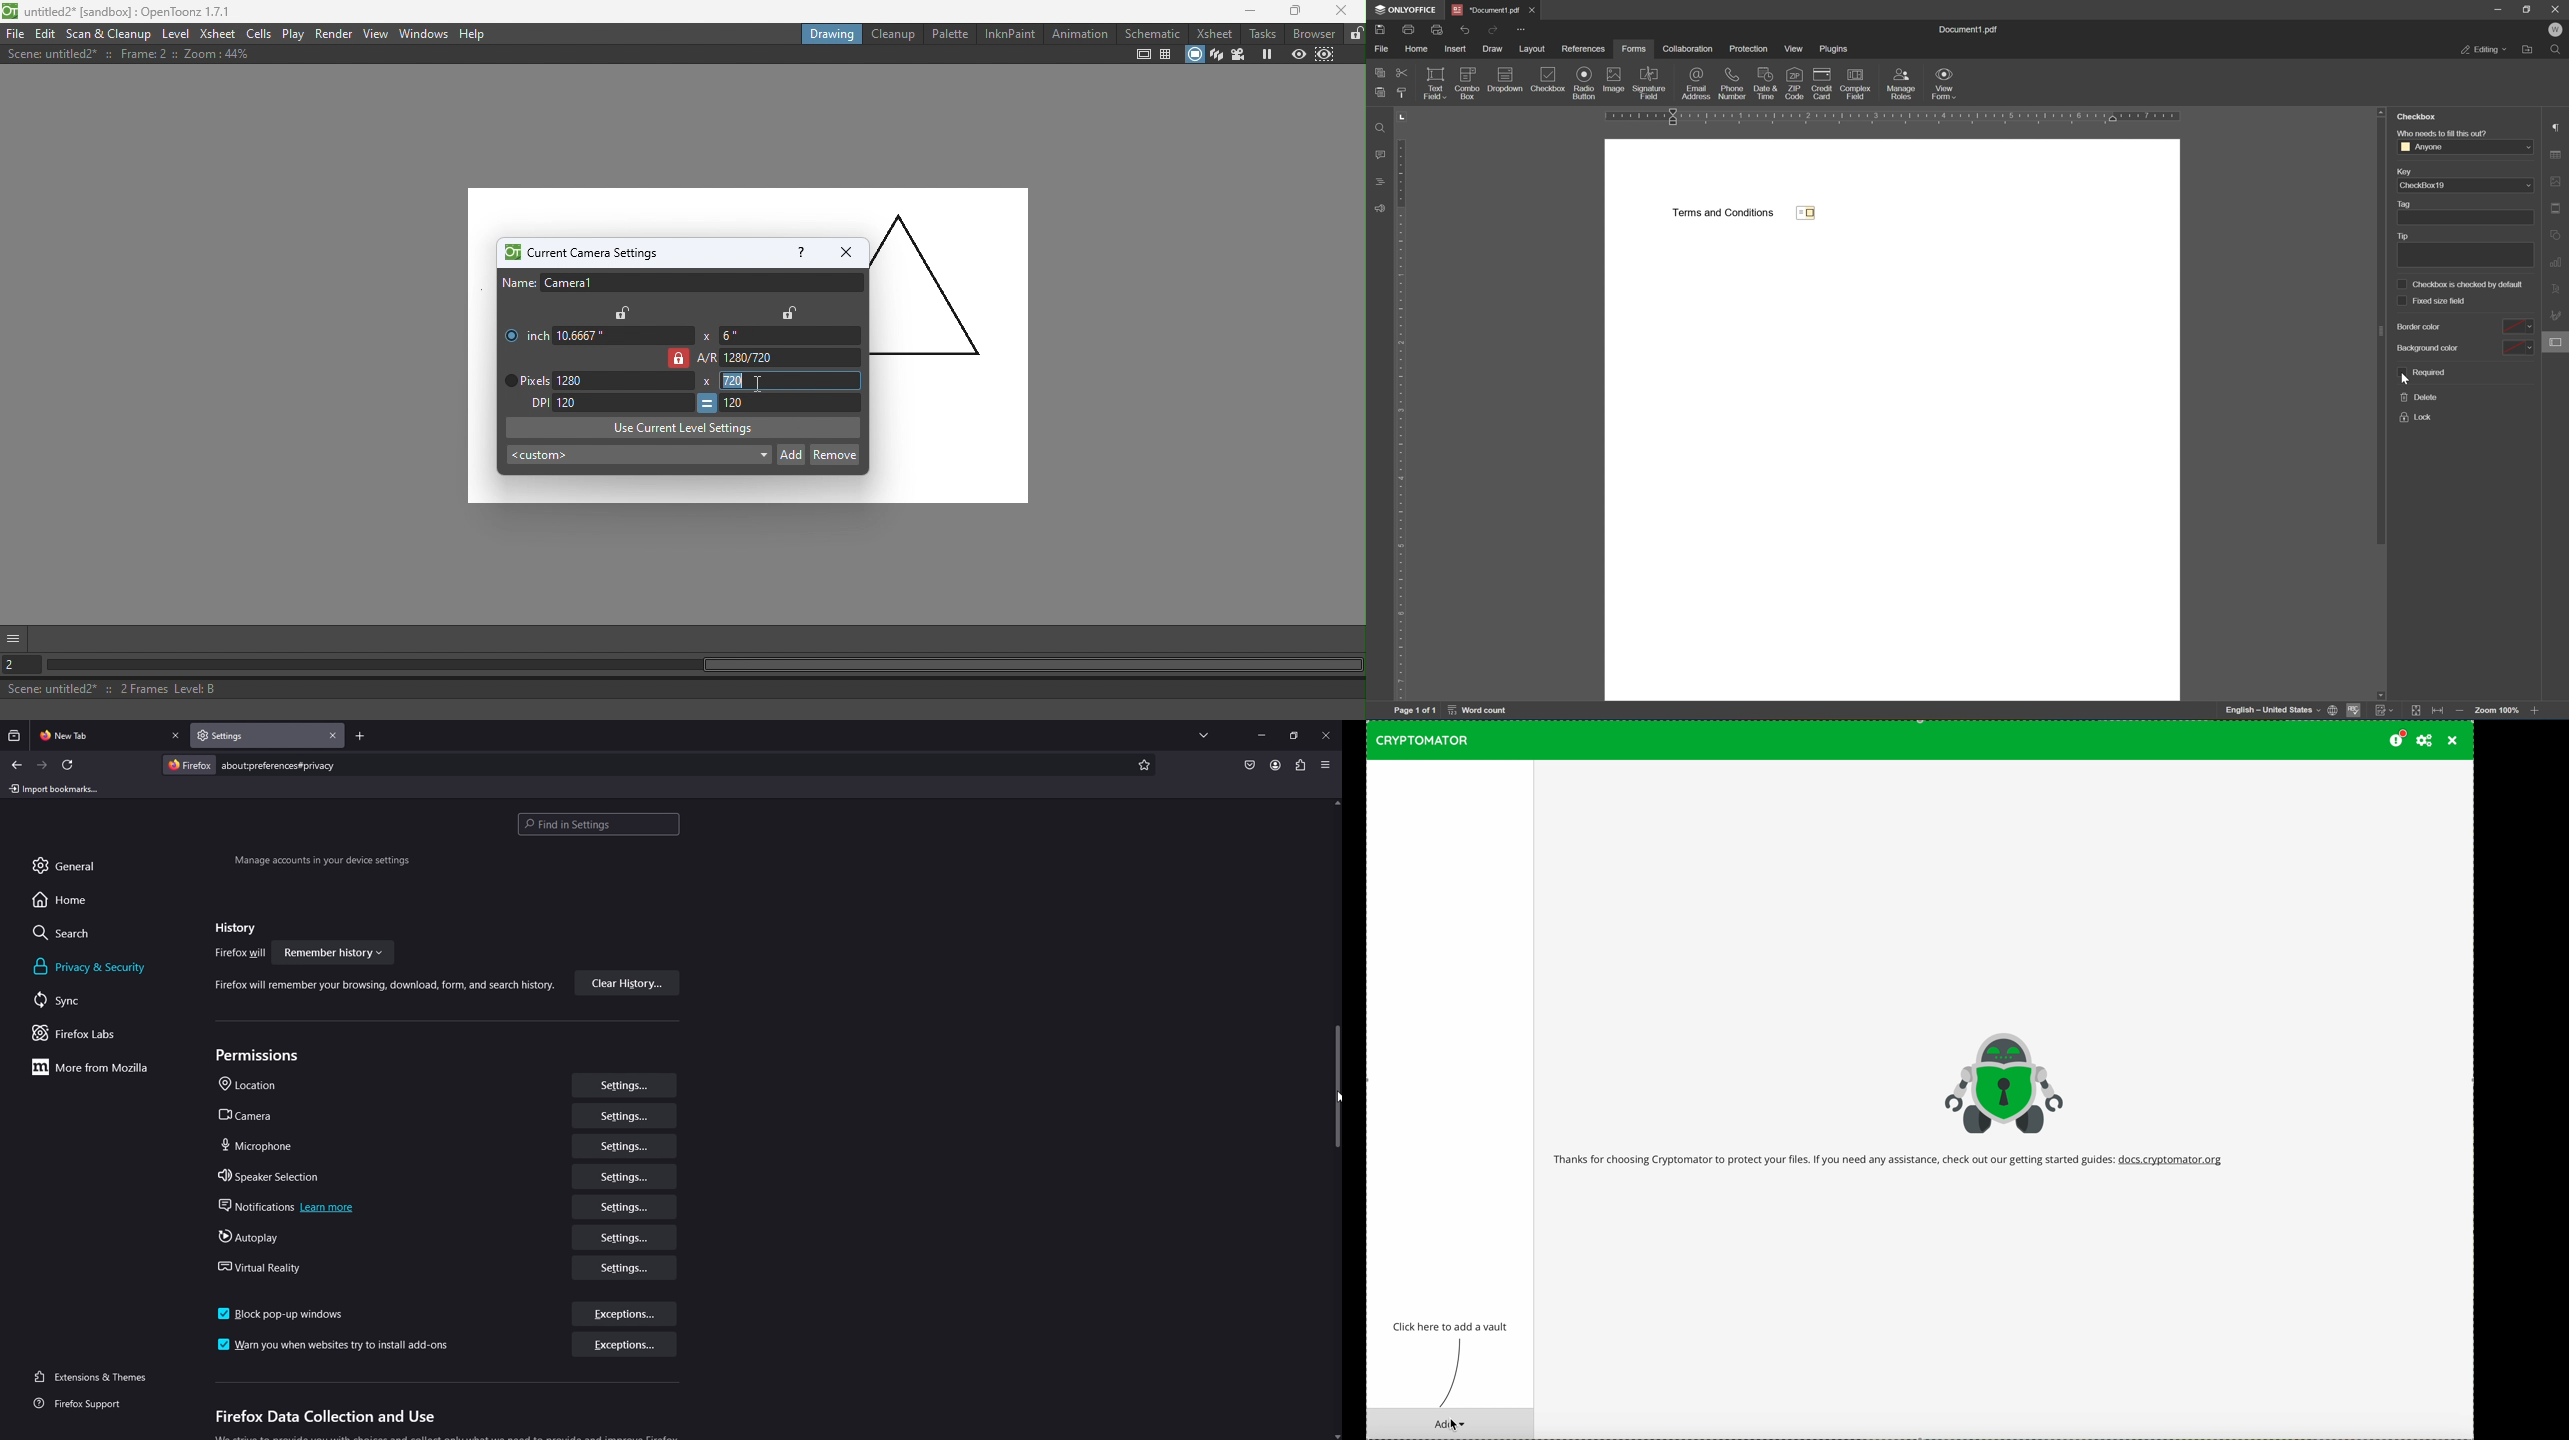 This screenshot has height=1456, width=2576. I want to click on notifications, so click(290, 1207).